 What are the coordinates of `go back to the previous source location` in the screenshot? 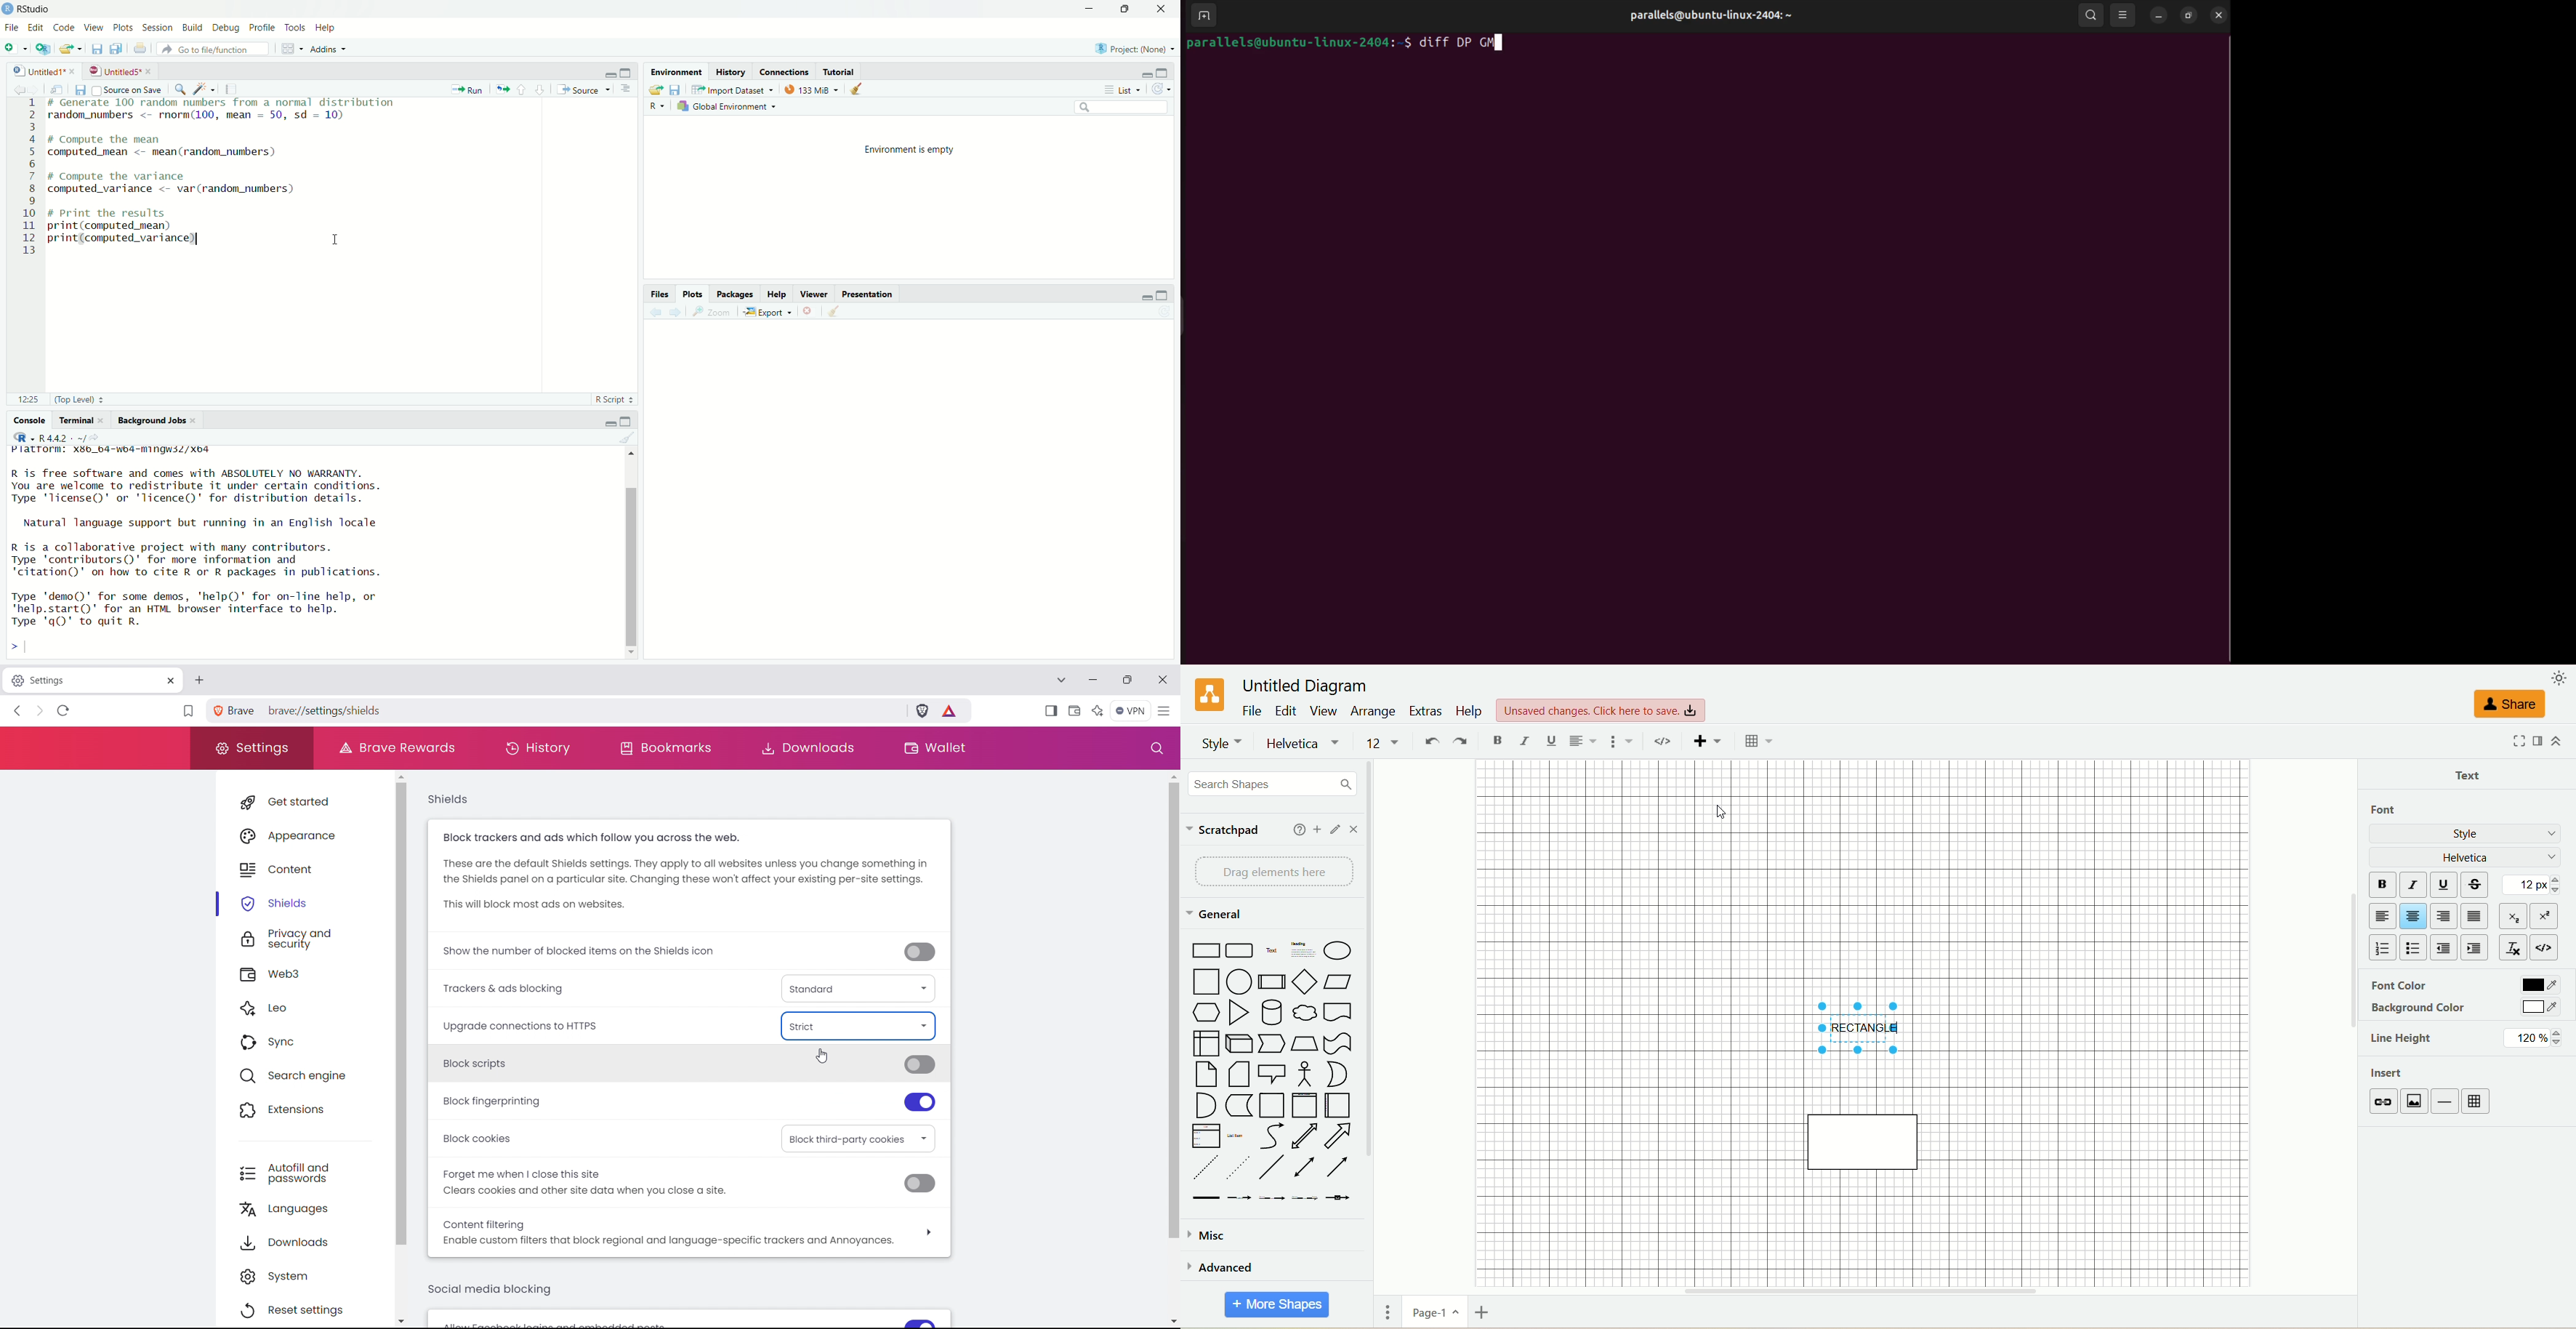 It's located at (12, 88).